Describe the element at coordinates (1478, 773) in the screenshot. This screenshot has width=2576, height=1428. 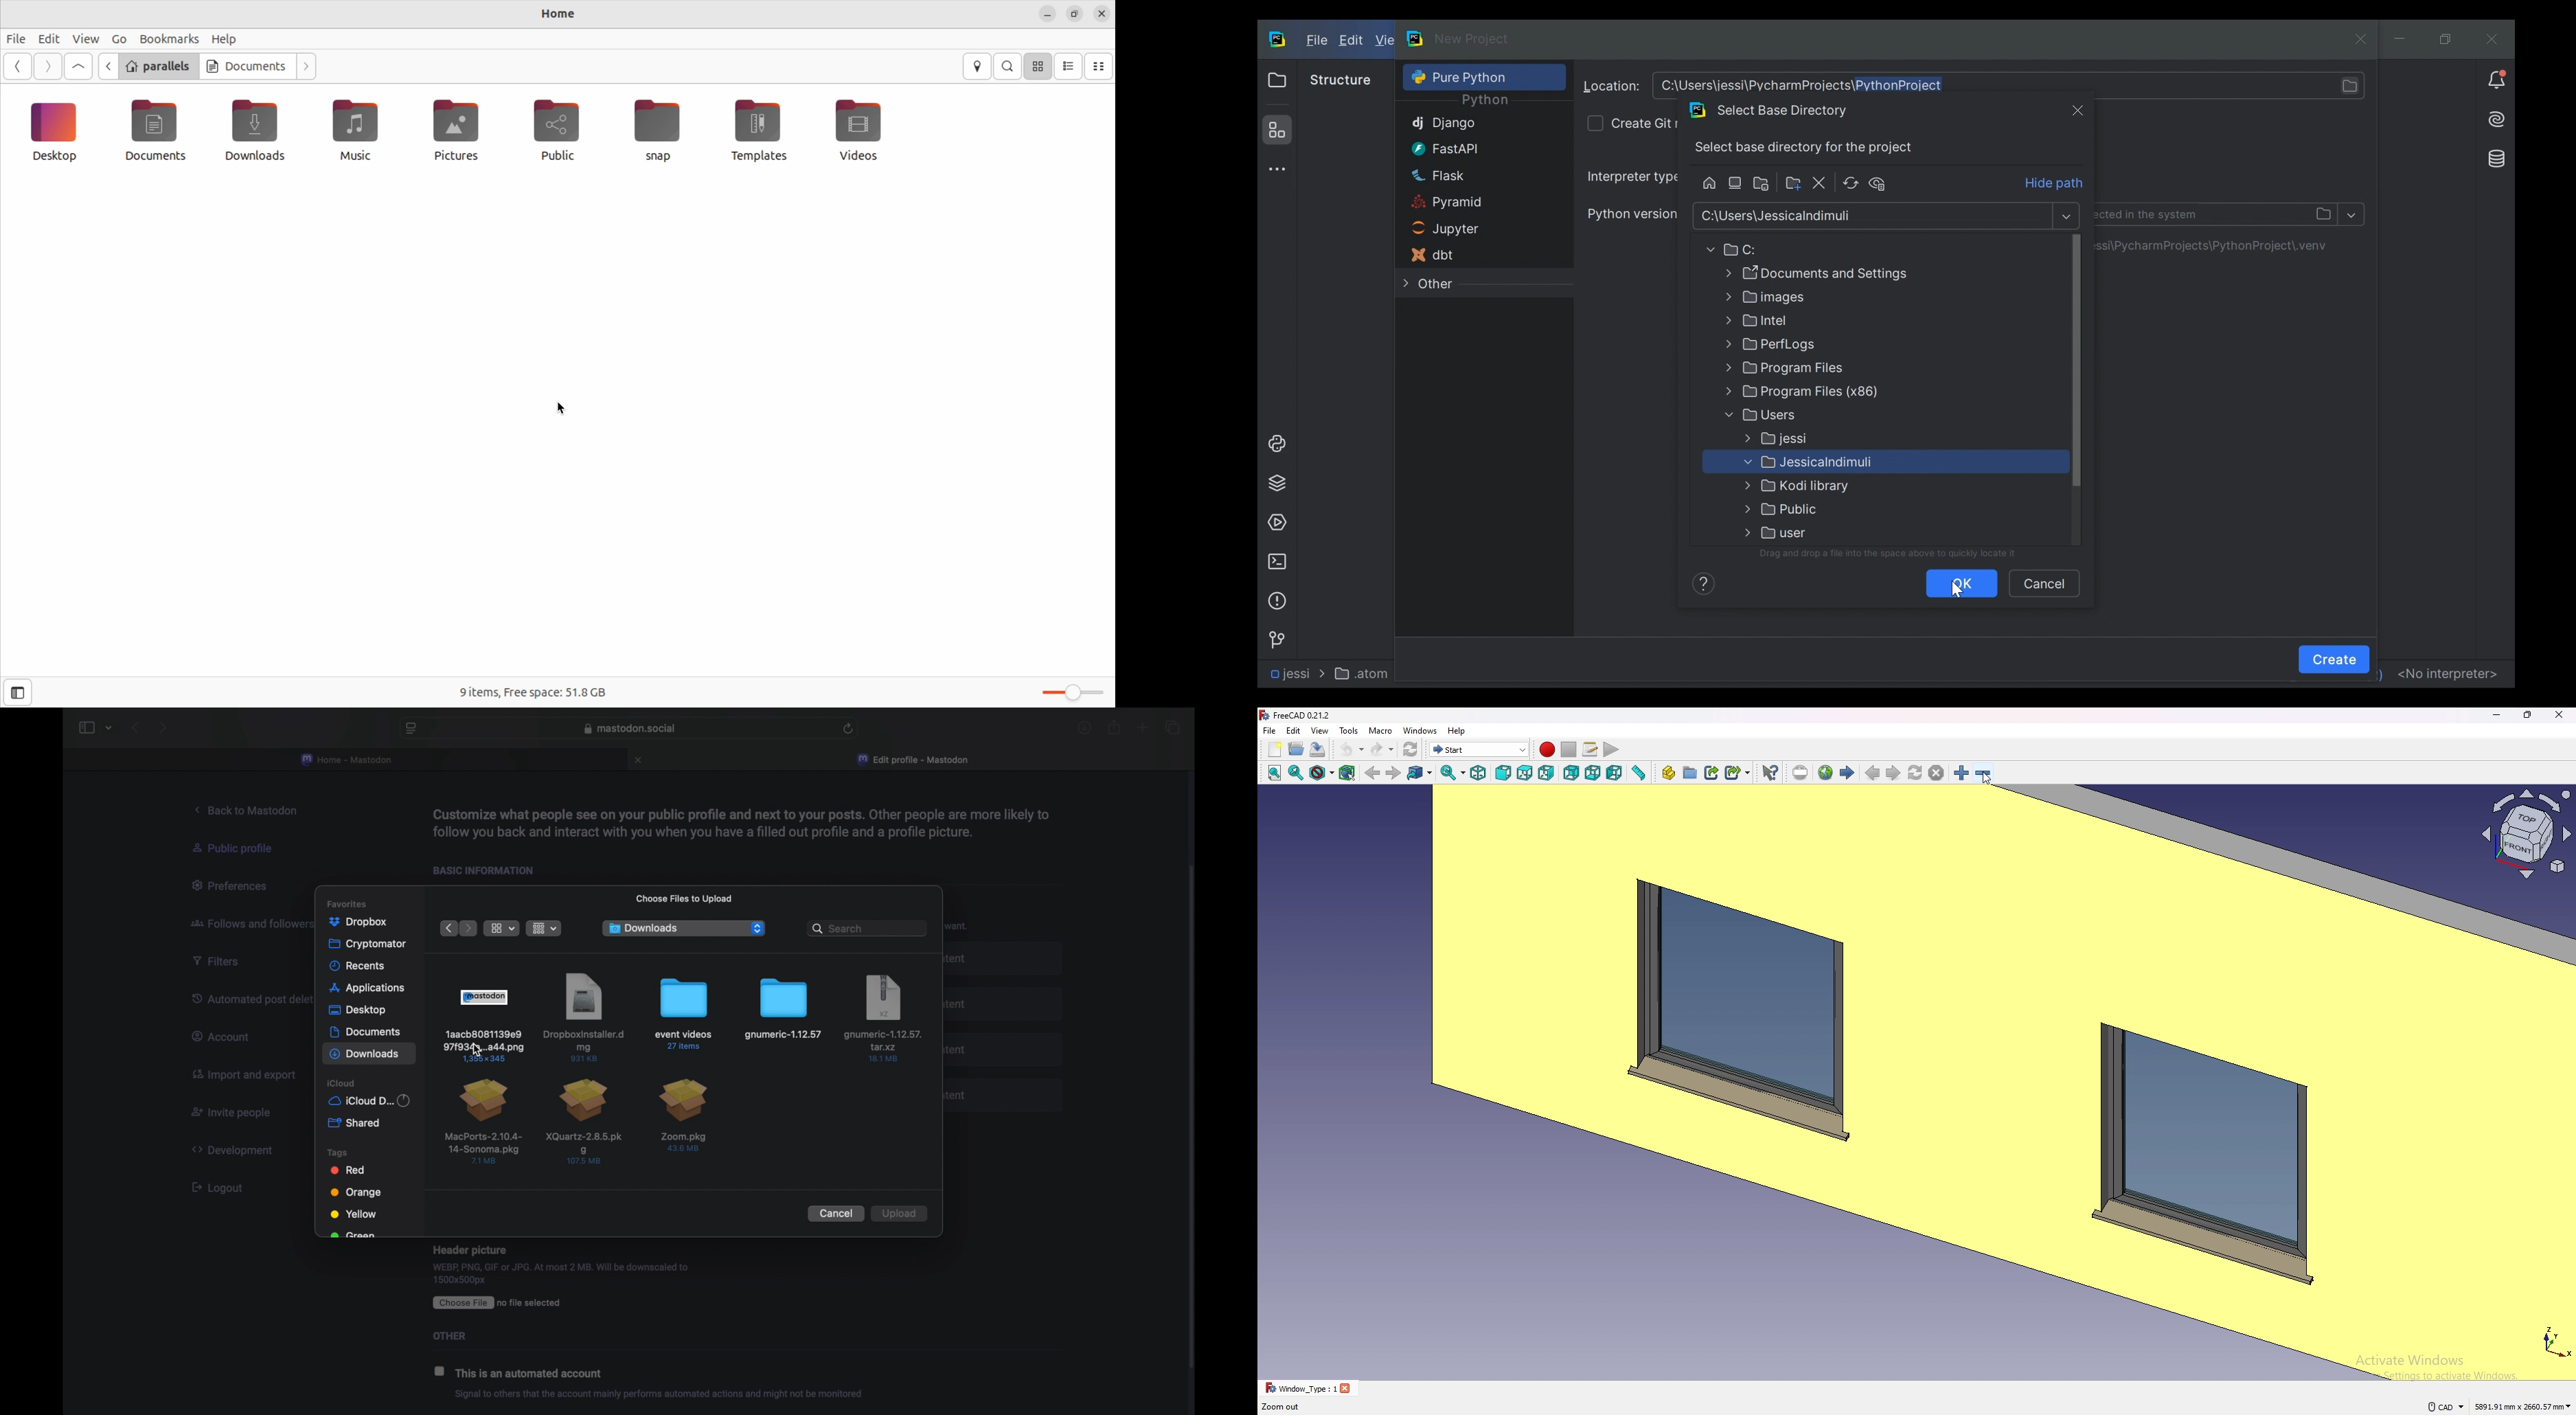
I see `isometric` at that location.